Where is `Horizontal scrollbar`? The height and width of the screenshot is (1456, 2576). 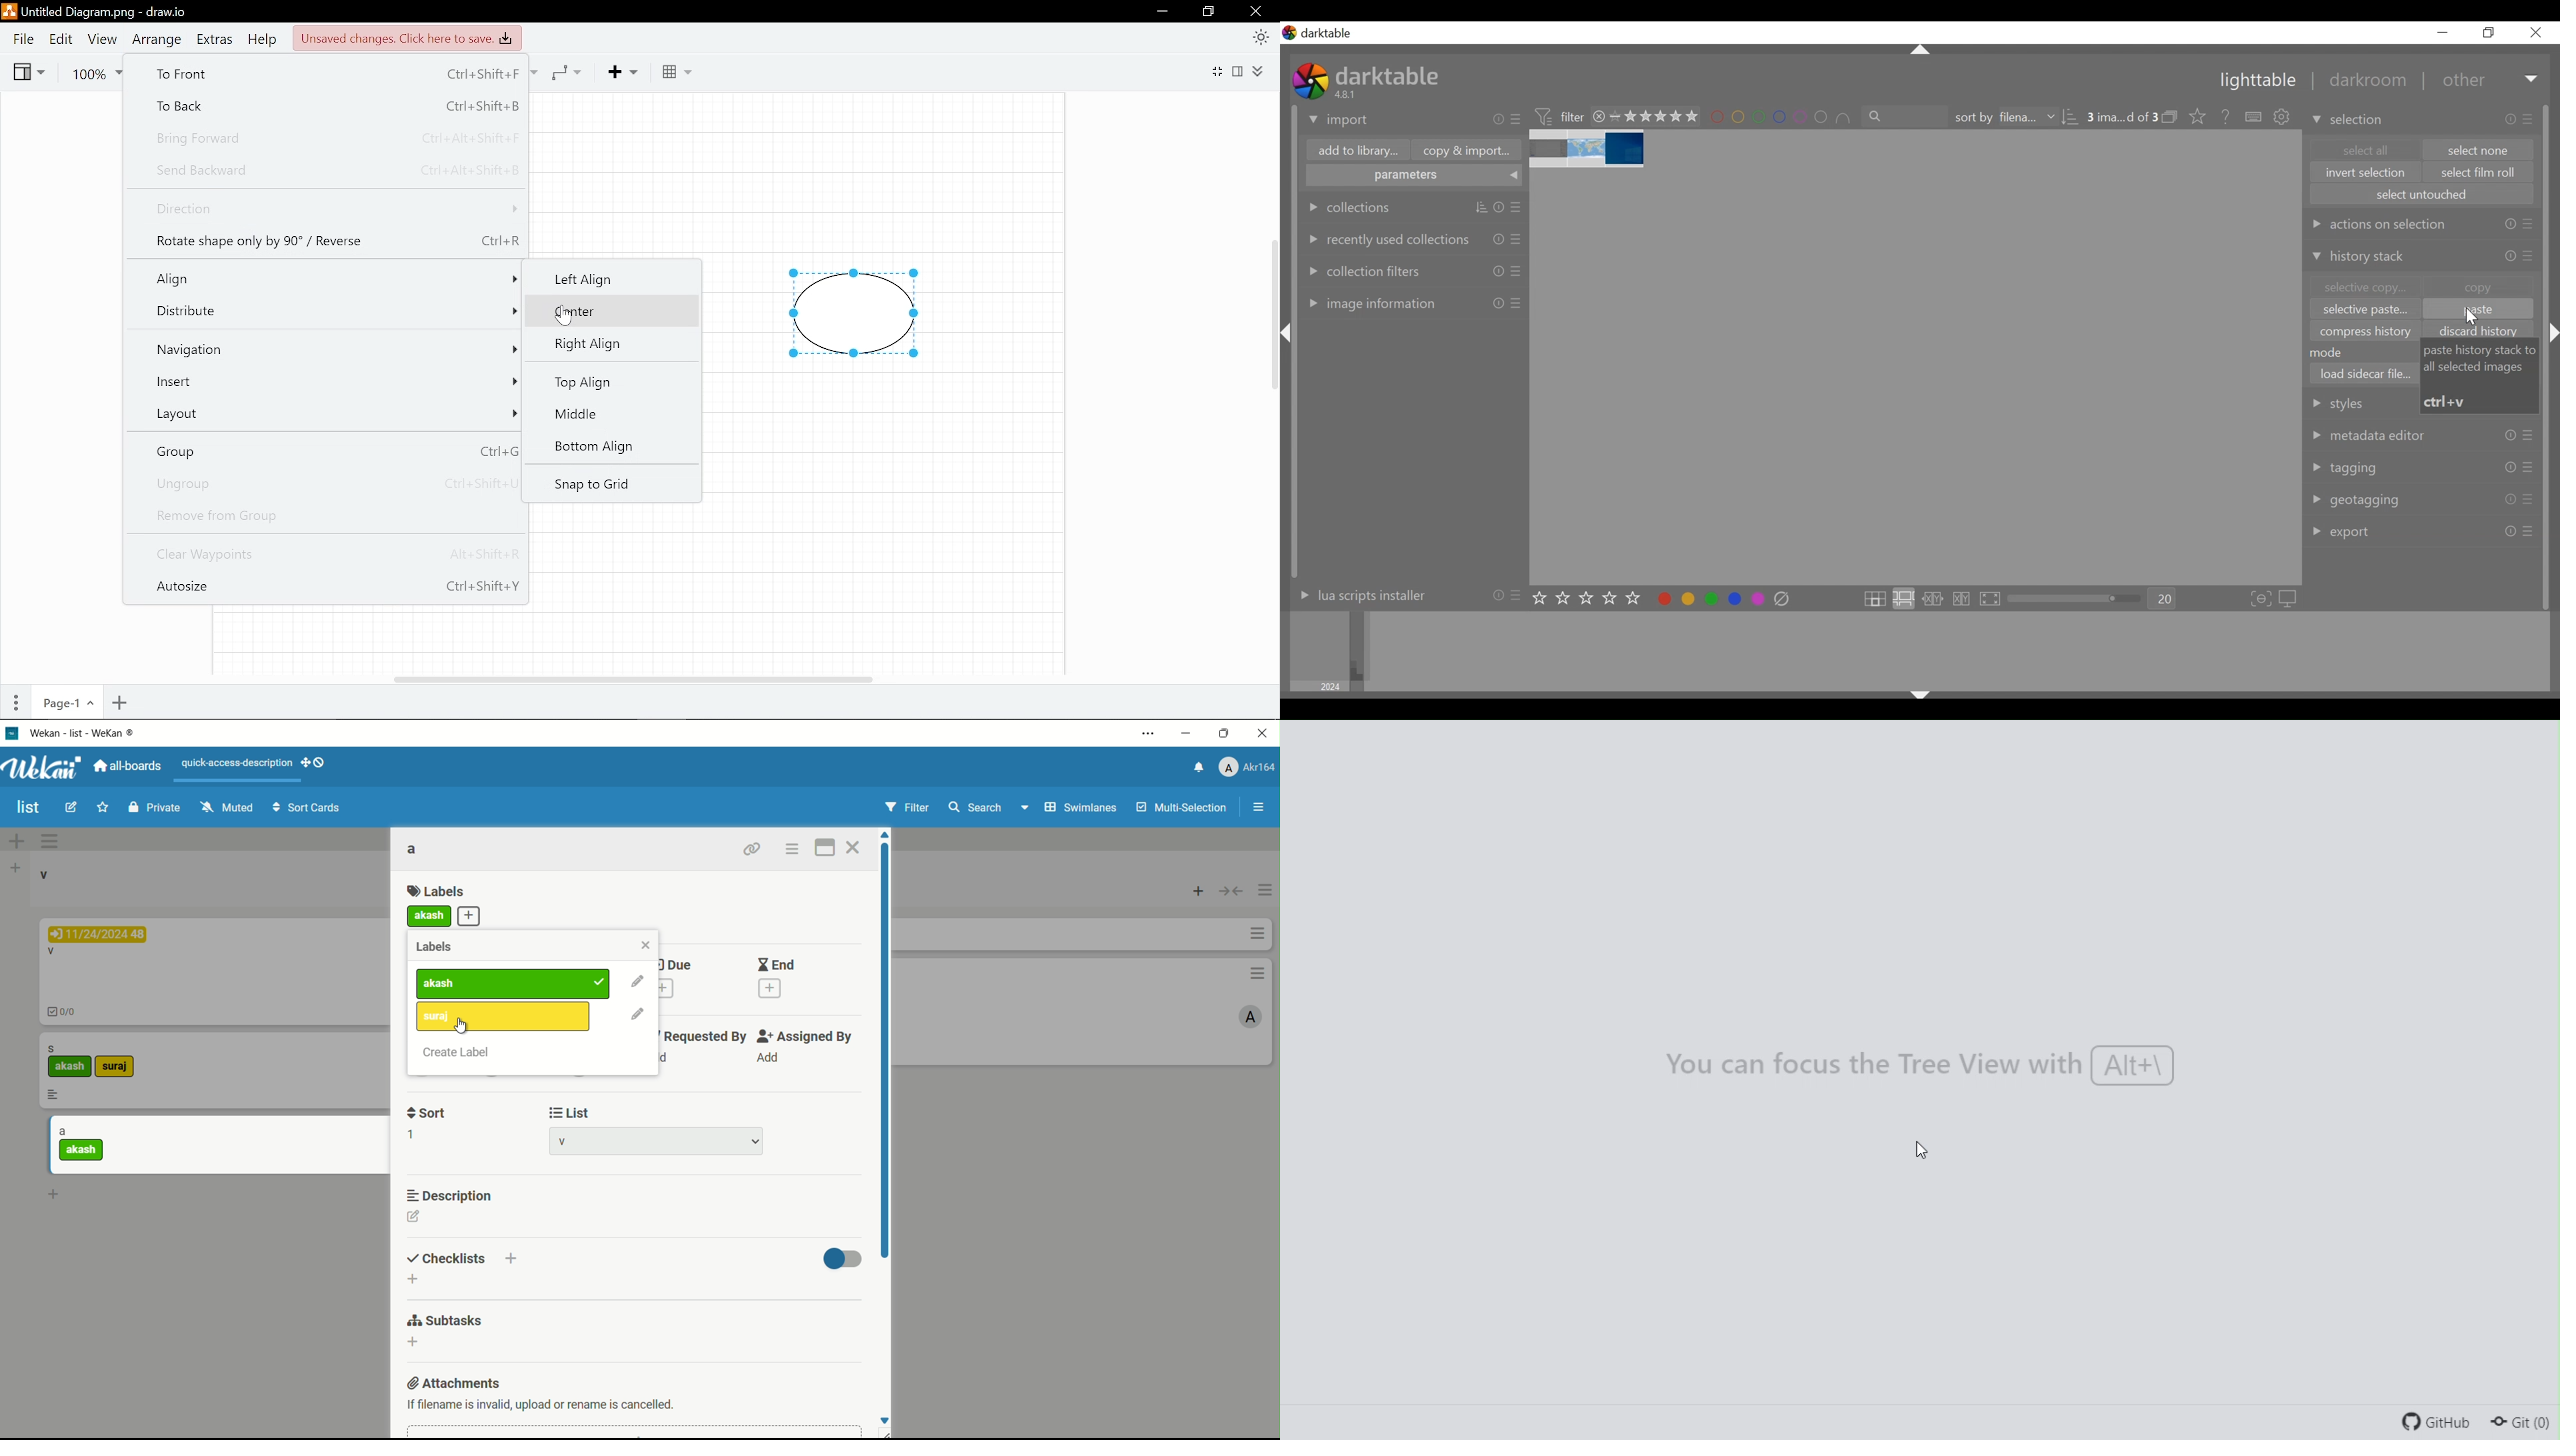 Horizontal scrollbar is located at coordinates (634, 679).